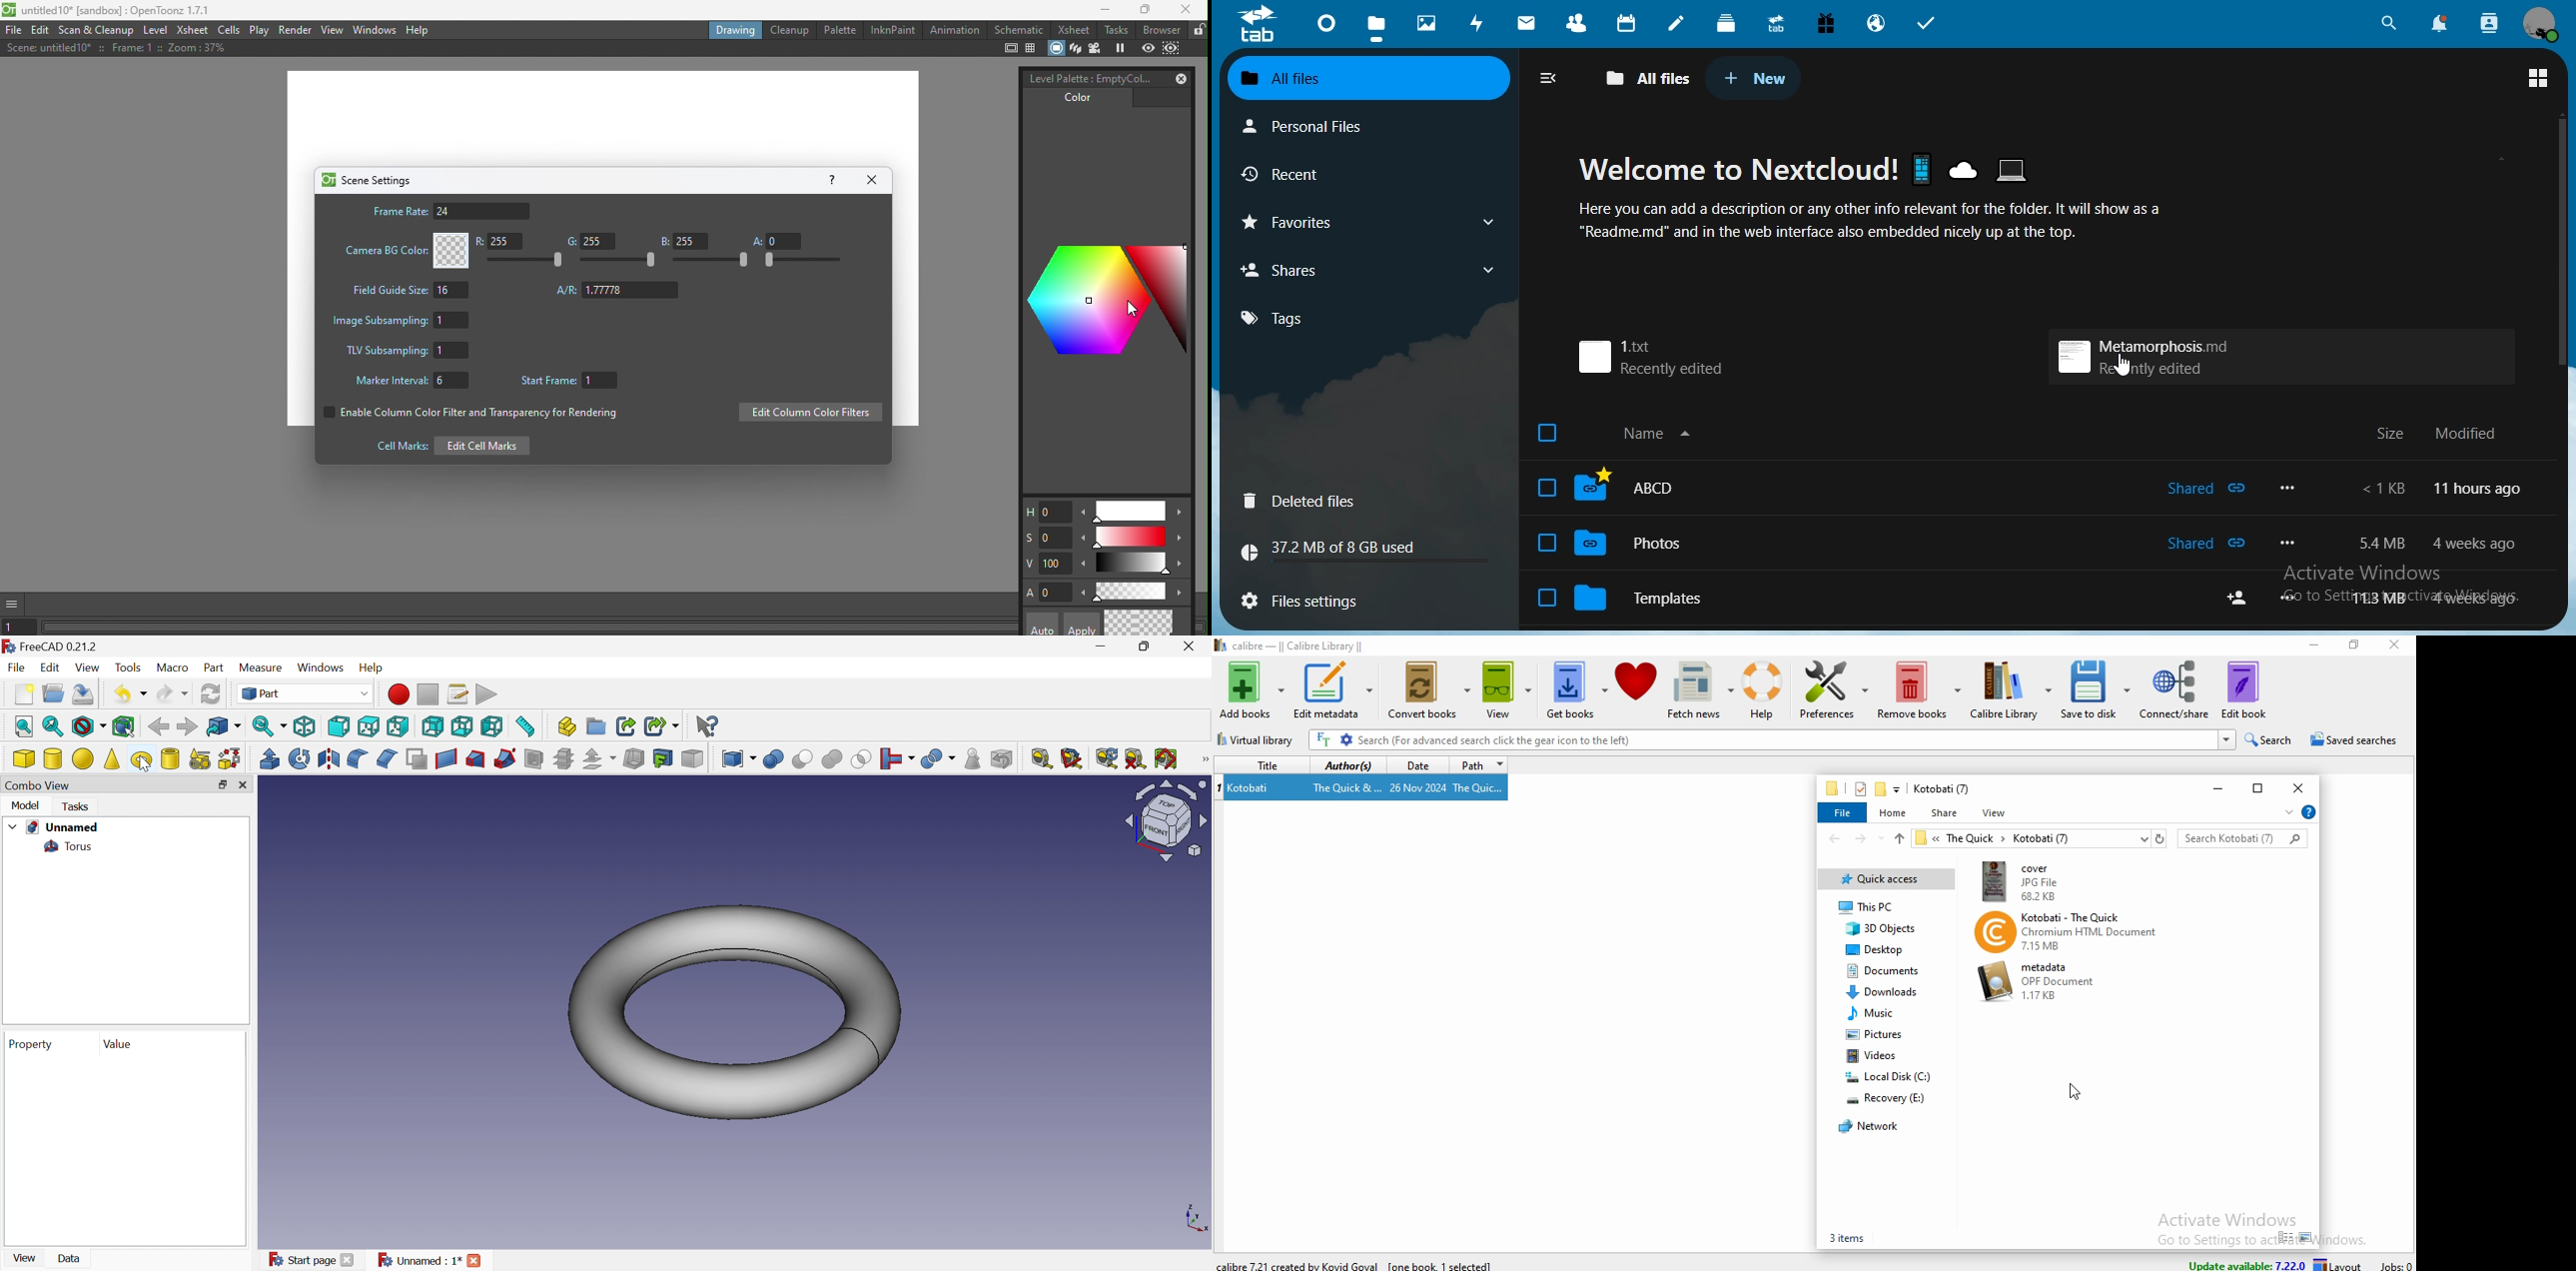 The height and width of the screenshot is (1288, 2576). I want to click on tasks, so click(1930, 25).